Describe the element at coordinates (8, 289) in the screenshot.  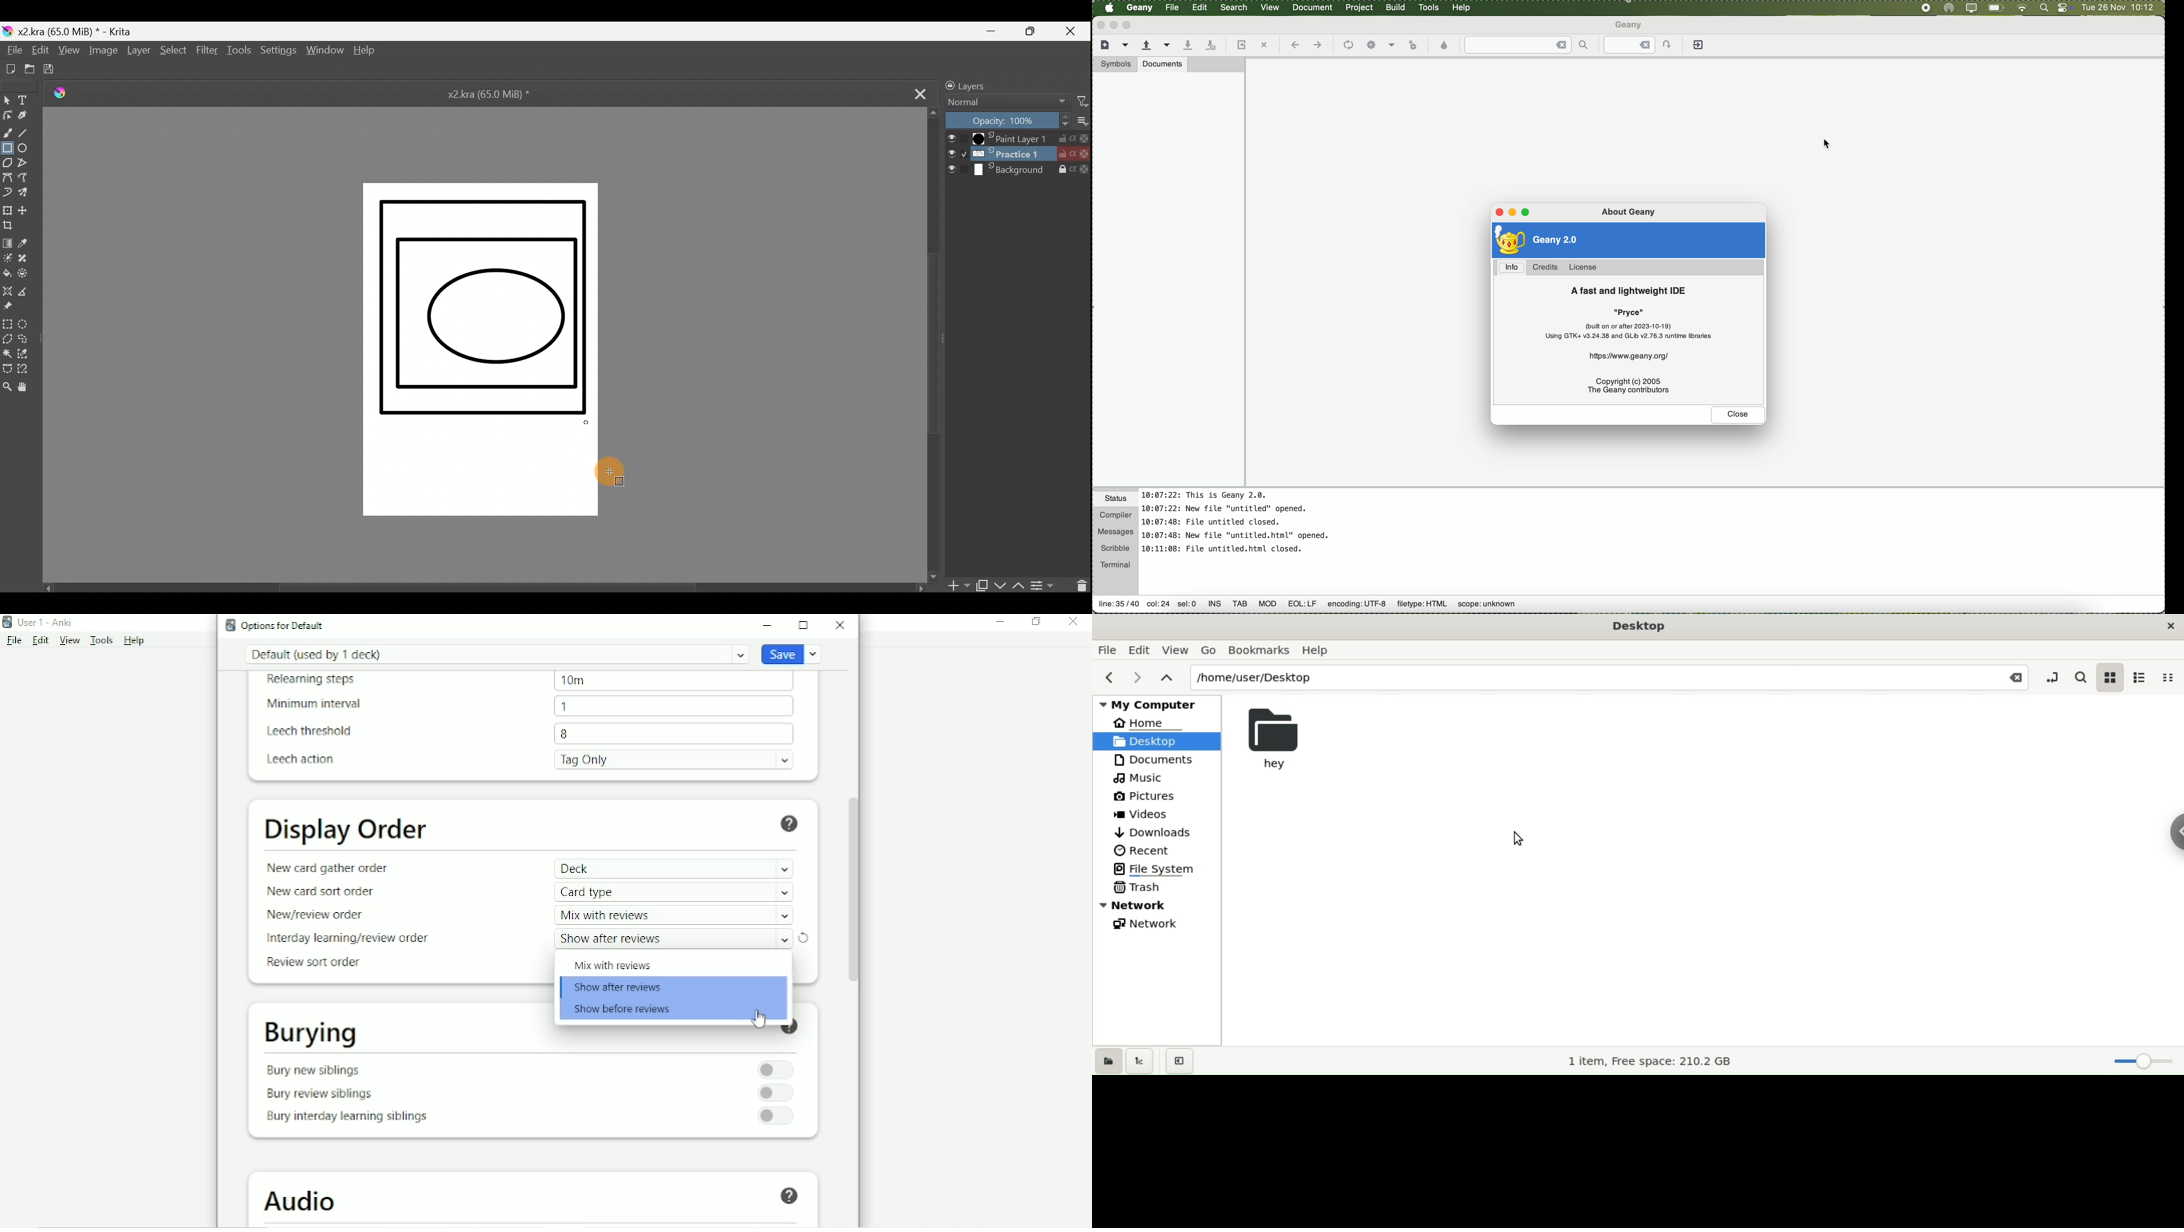
I see `Assistant tool` at that location.